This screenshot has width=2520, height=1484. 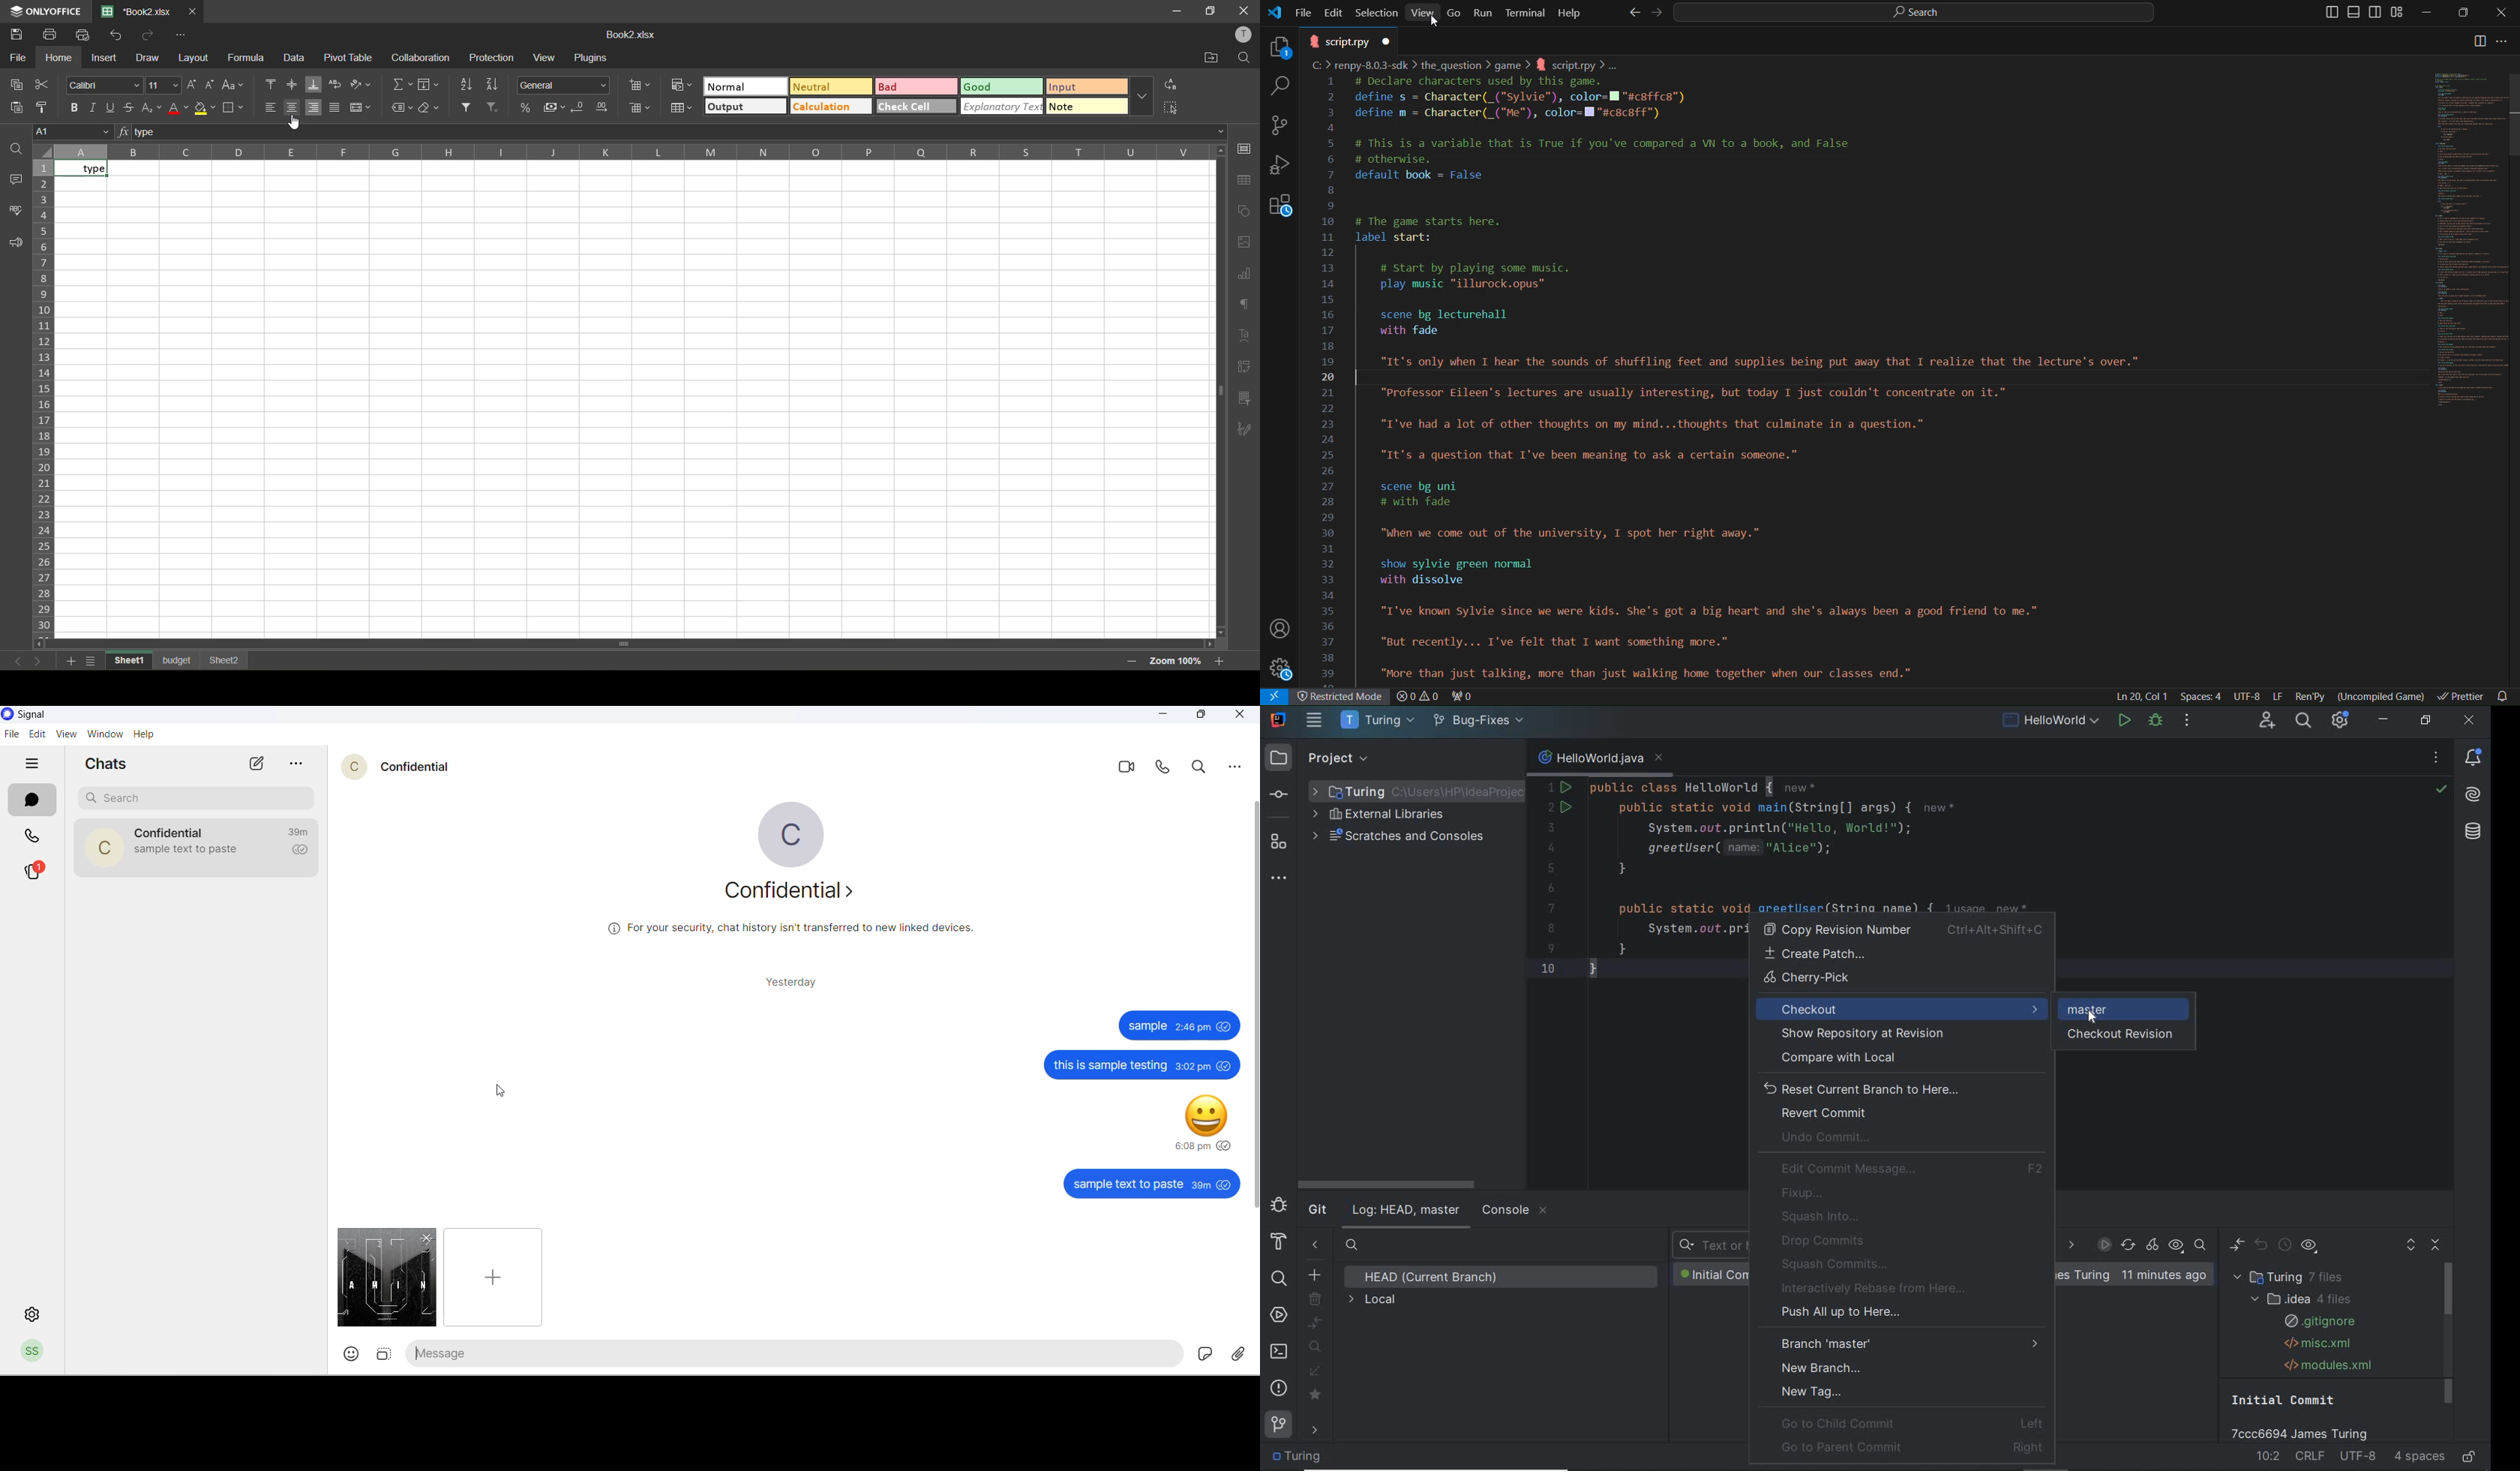 What do you see at coordinates (805, 1356) in the screenshot?
I see `message text area` at bounding box center [805, 1356].